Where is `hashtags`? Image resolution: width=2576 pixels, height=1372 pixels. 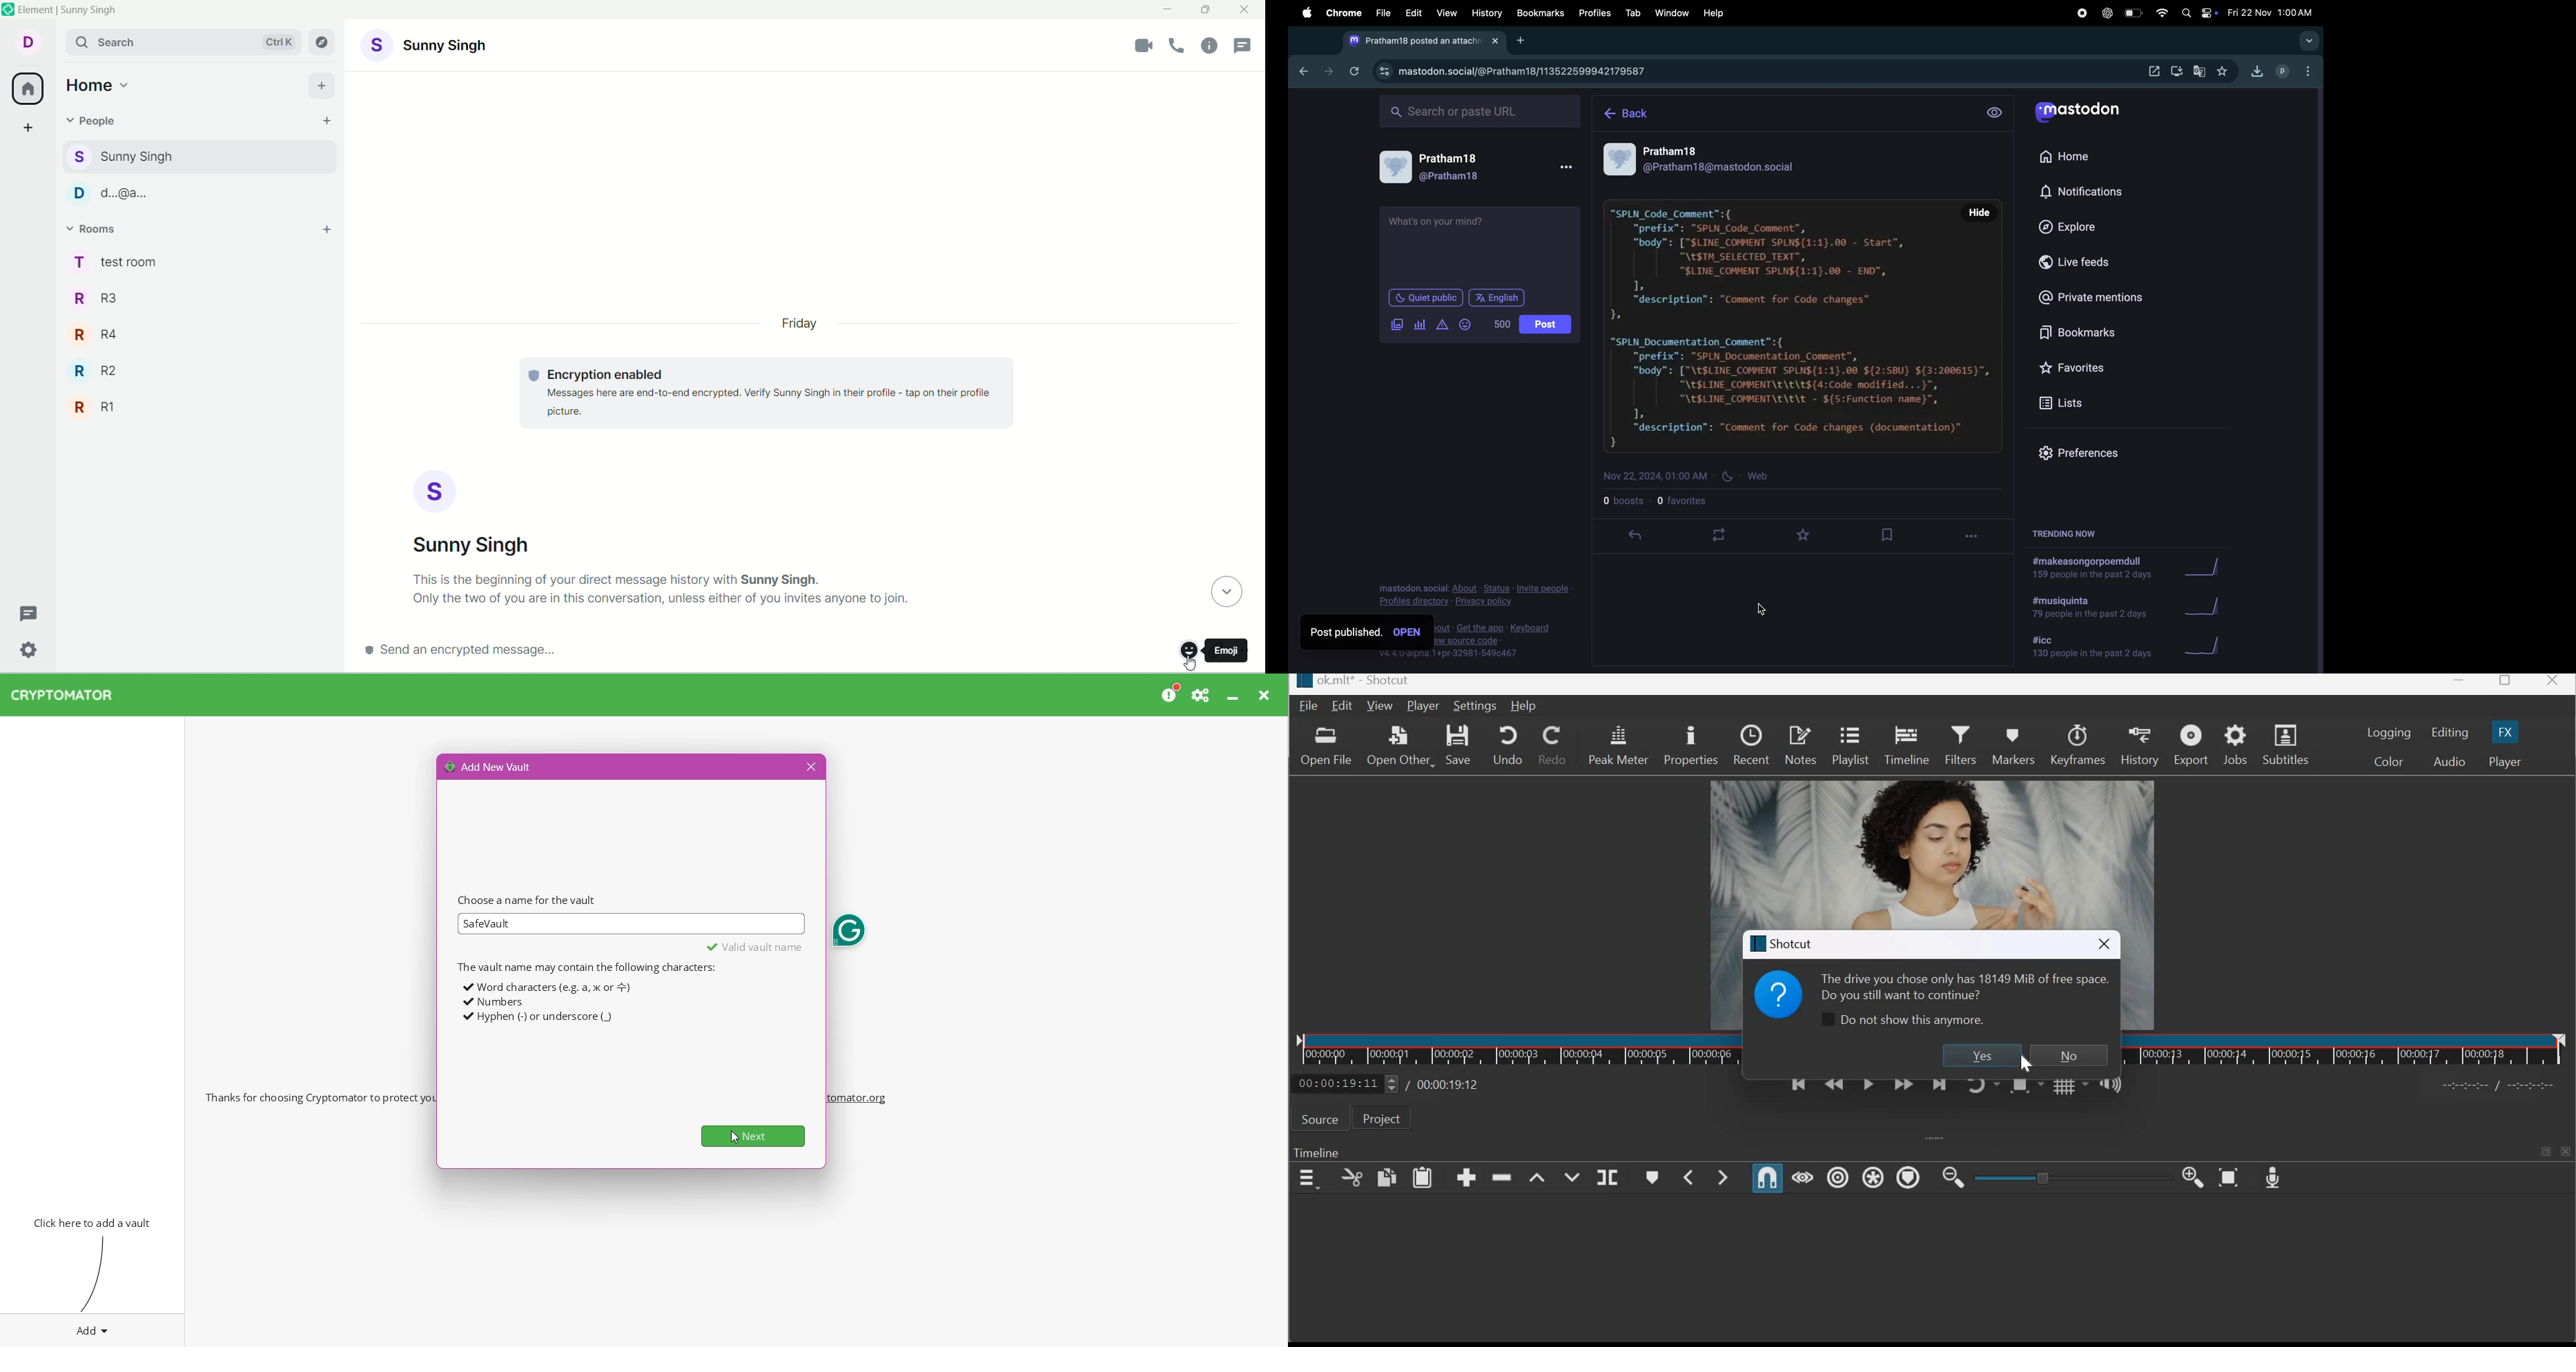 hashtags is located at coordinates (2088, 608).